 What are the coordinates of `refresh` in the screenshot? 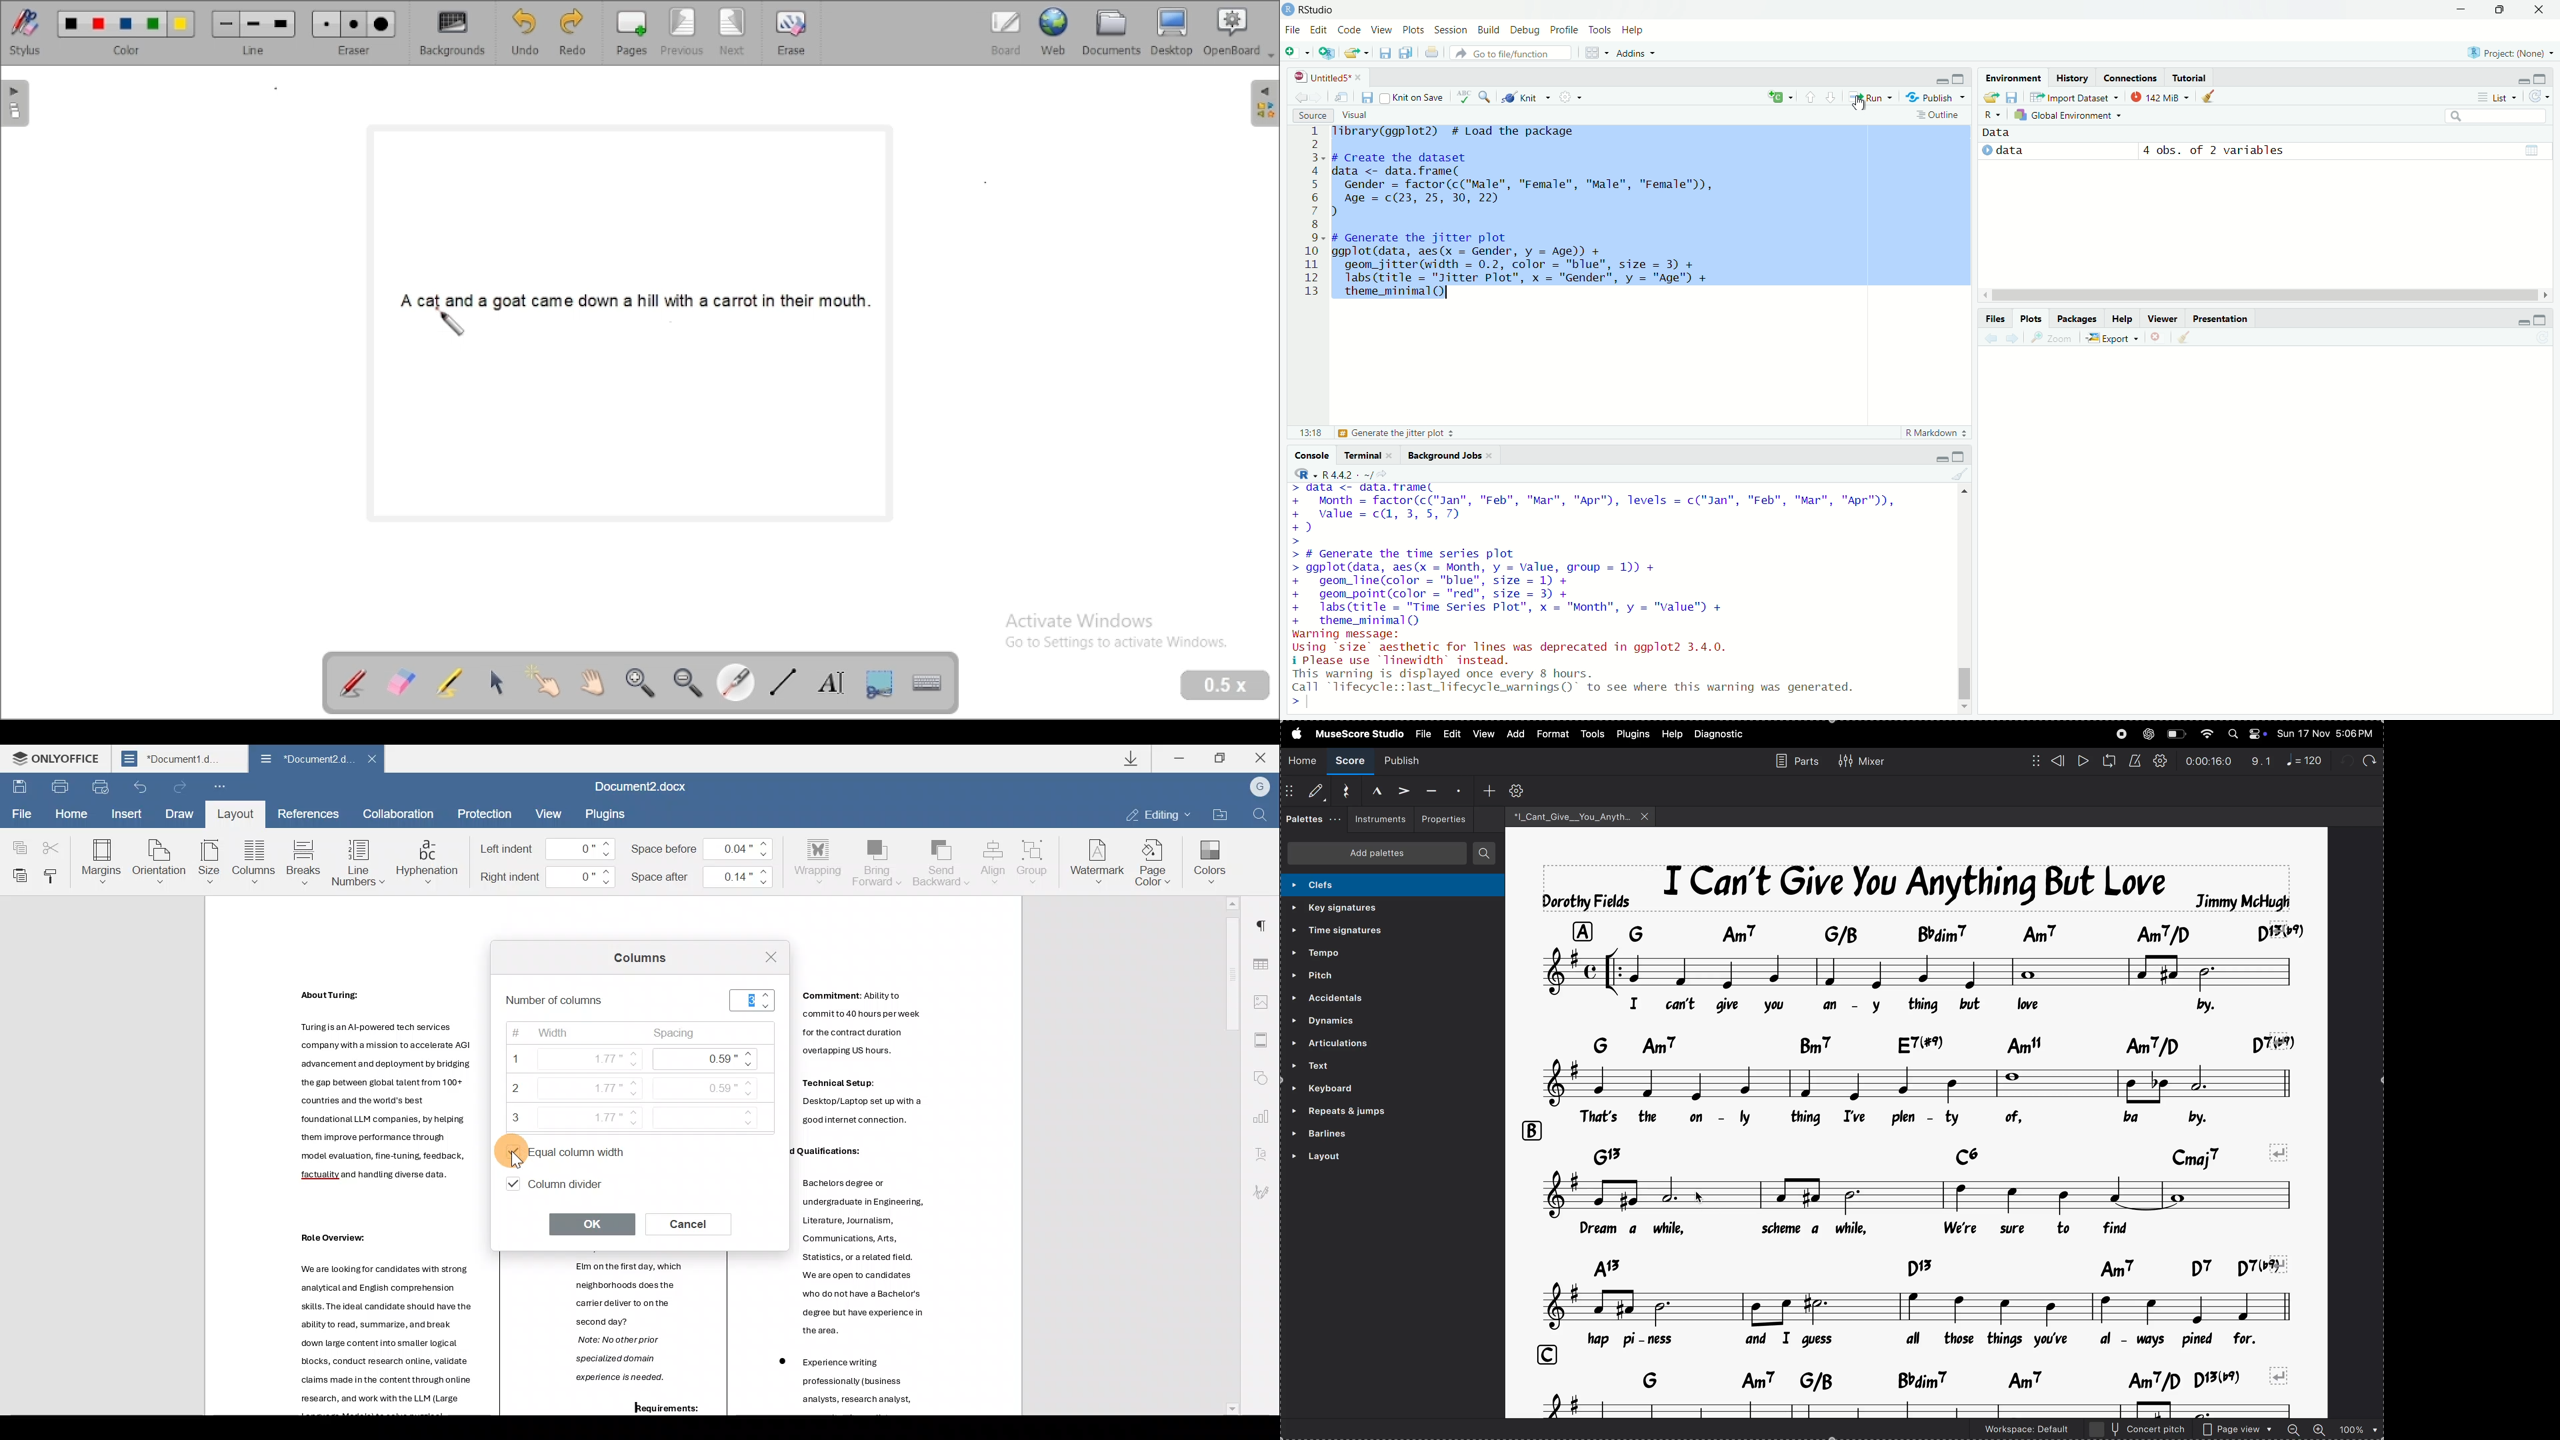 It's located at (2543, 97).